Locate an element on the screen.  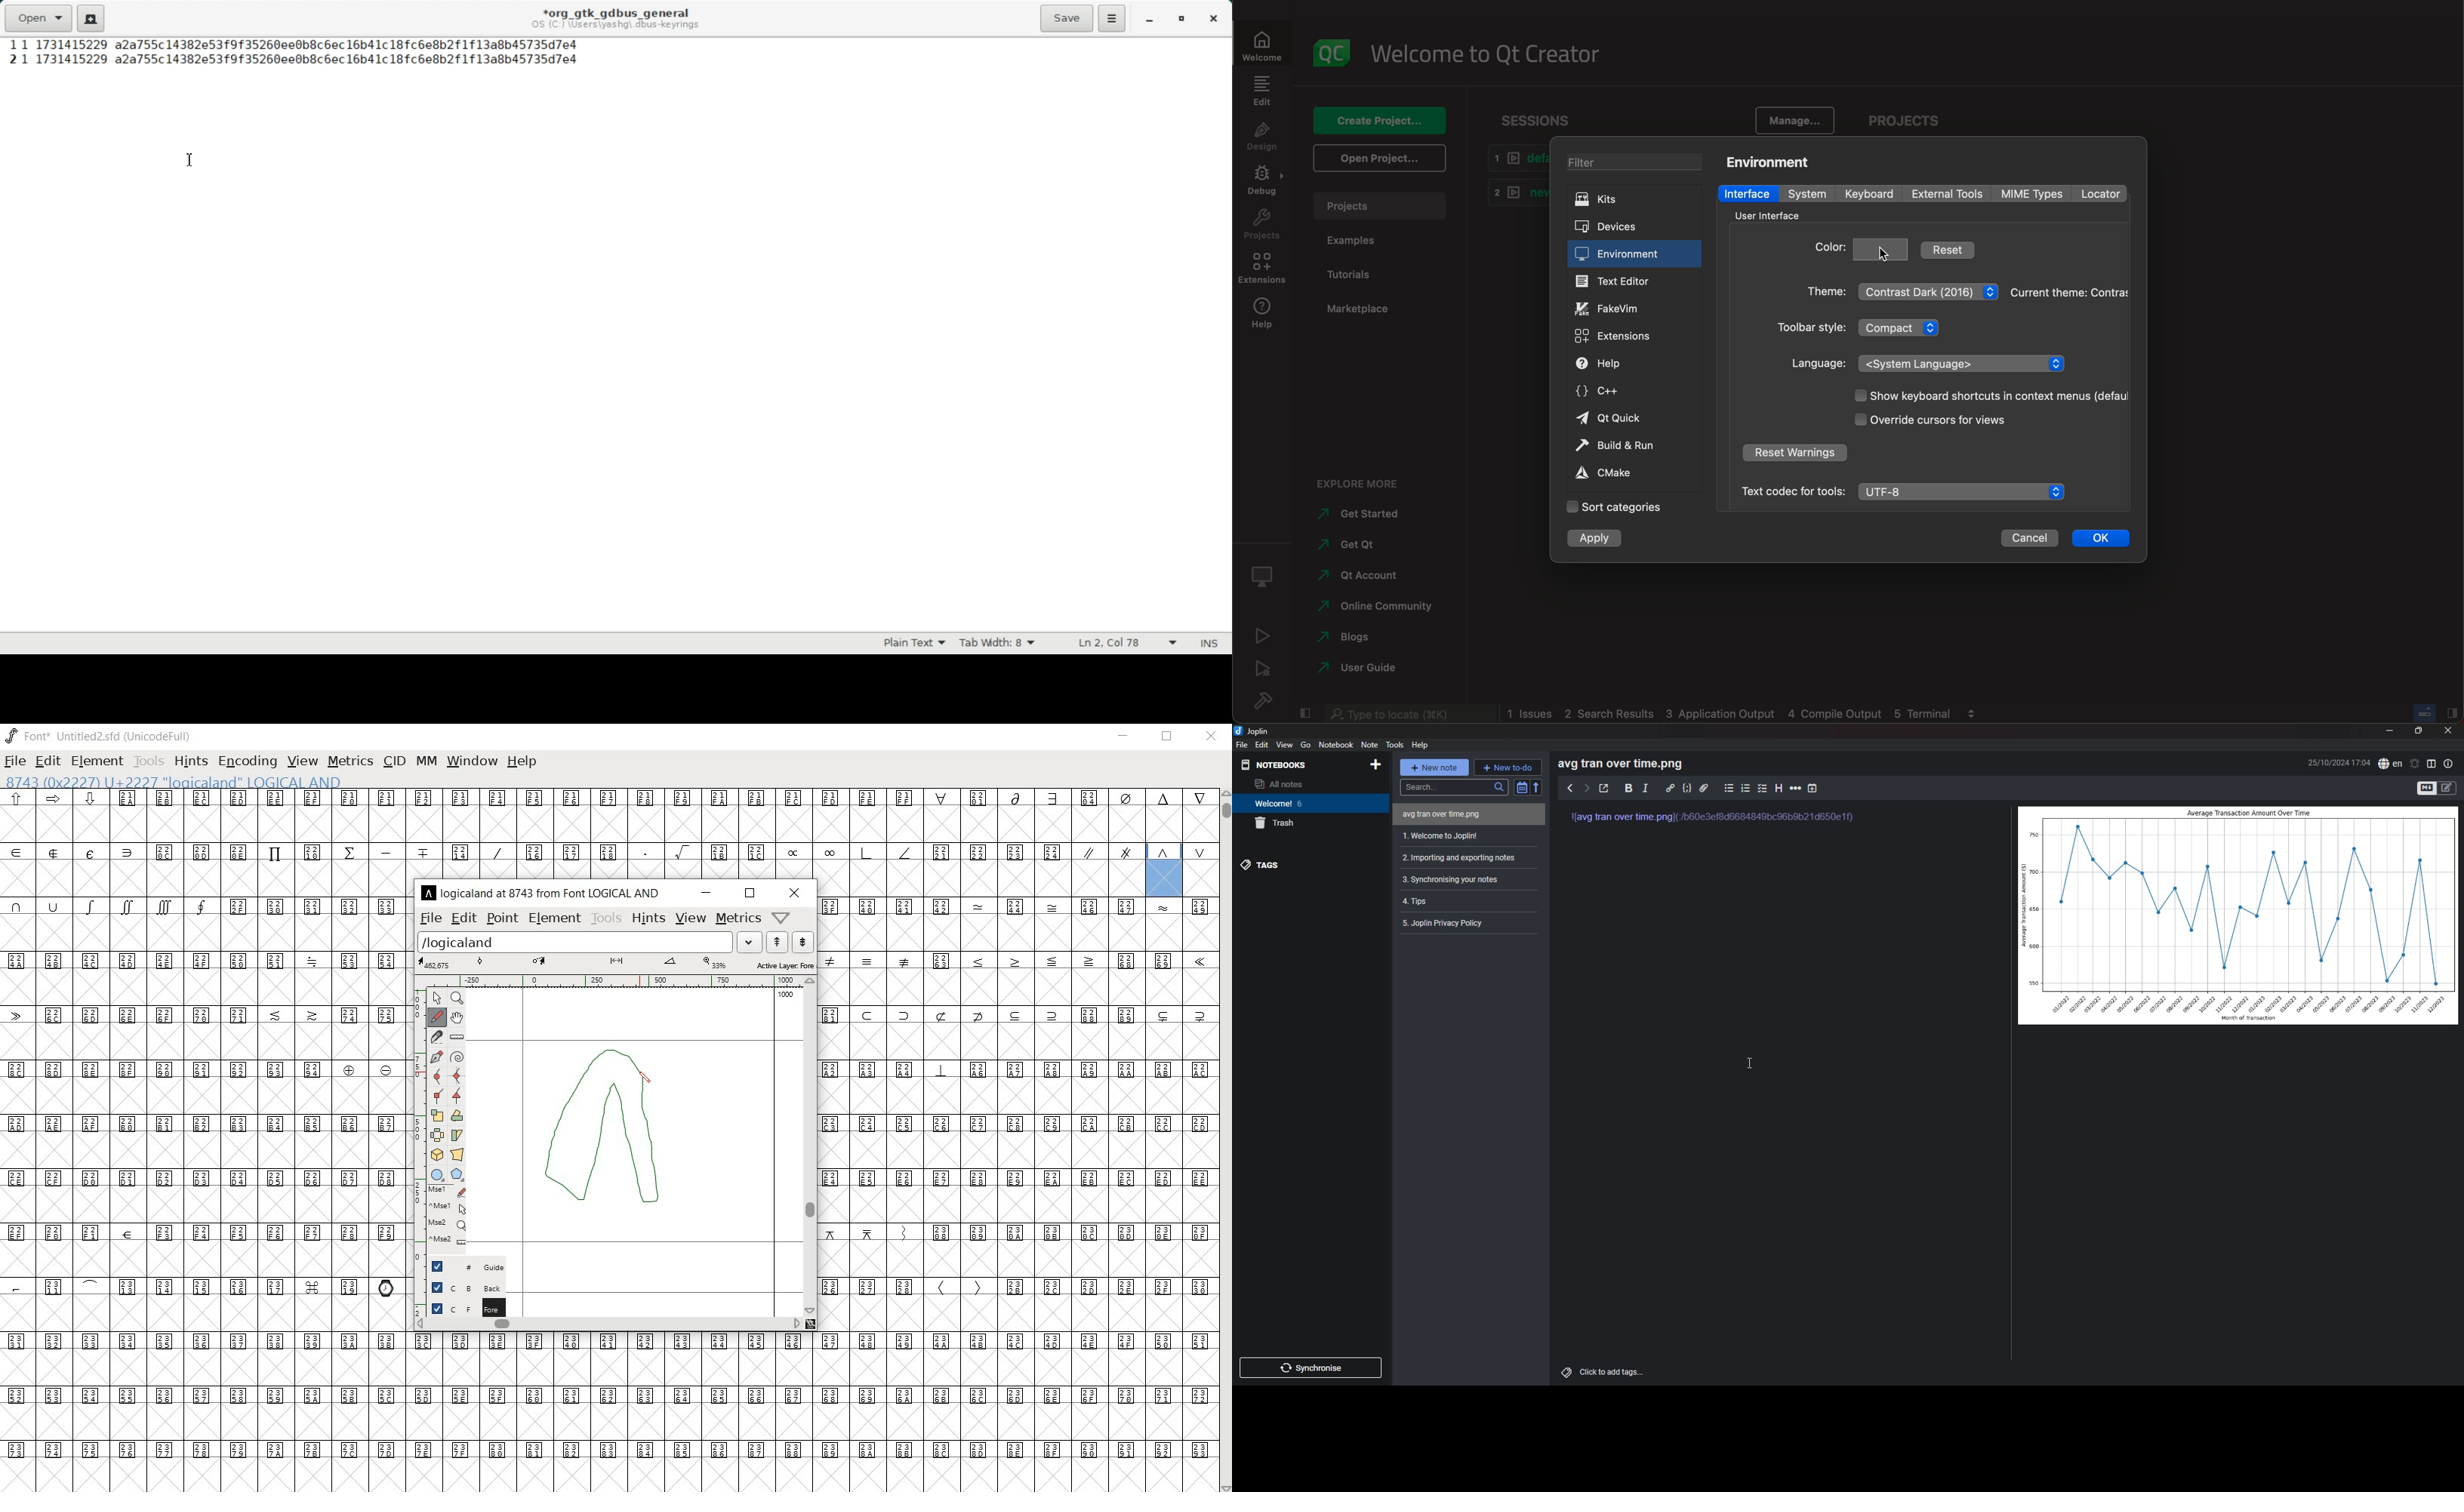
toolbar style is located at coordinates (1808, 330).